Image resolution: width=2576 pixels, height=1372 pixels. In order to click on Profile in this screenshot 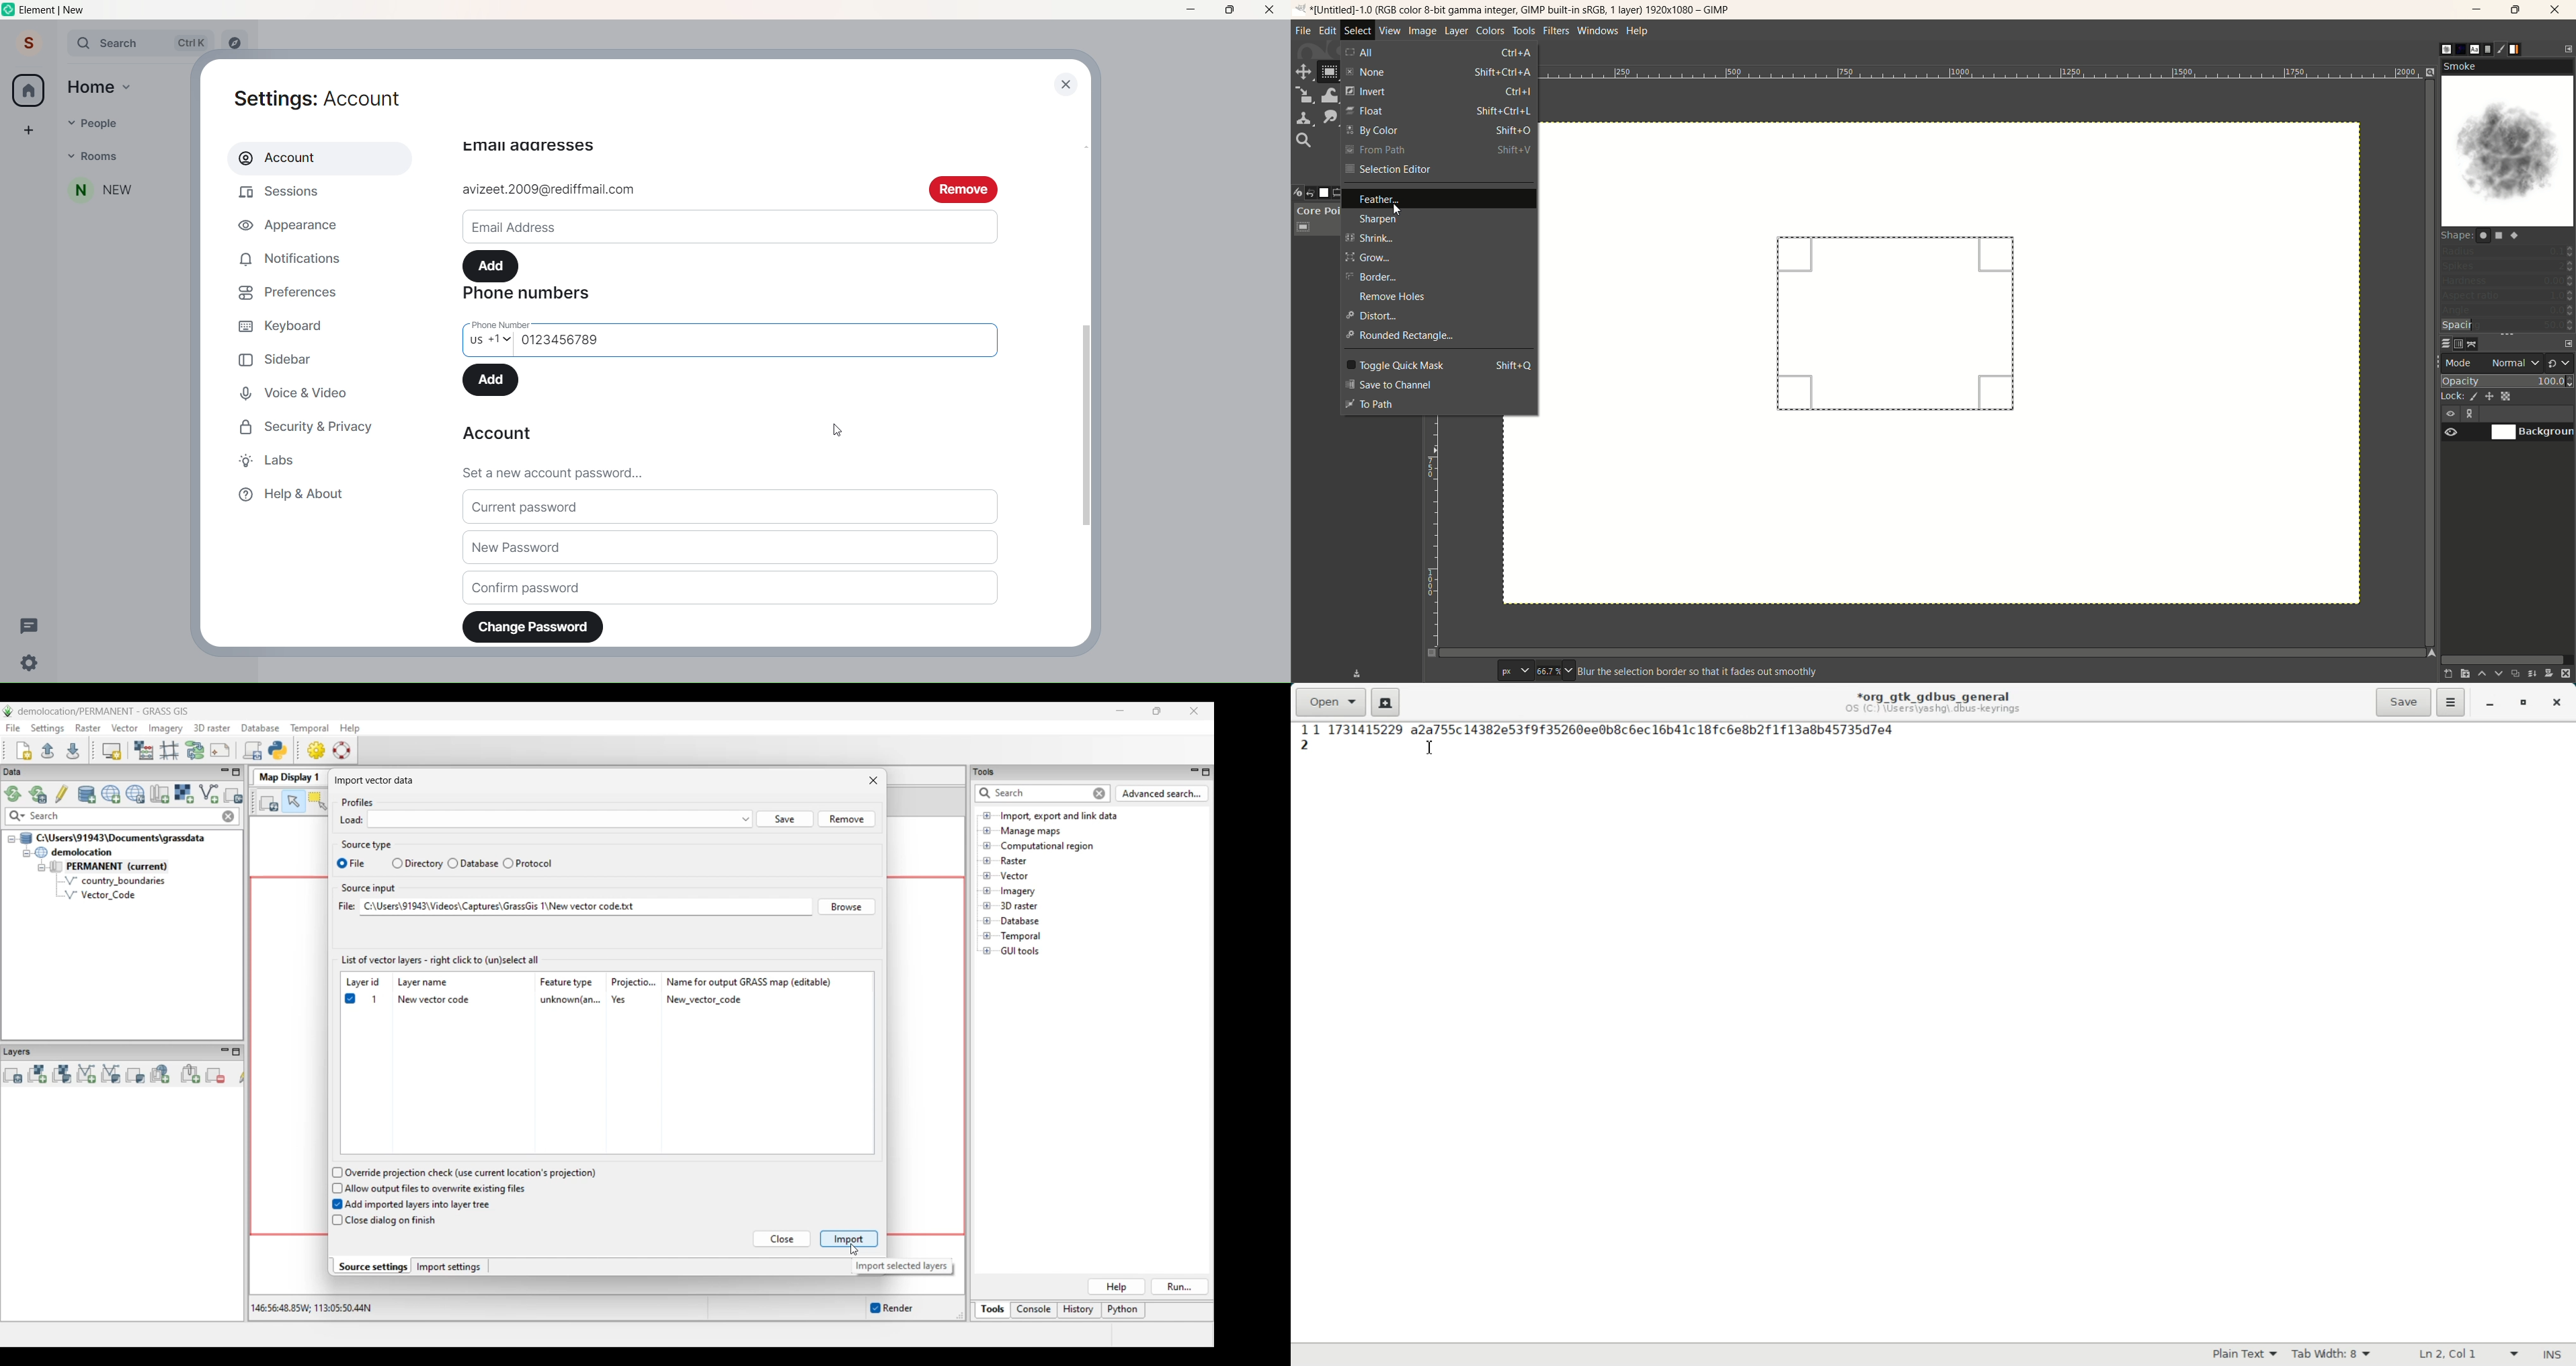, I will do `click(26, 44)`.